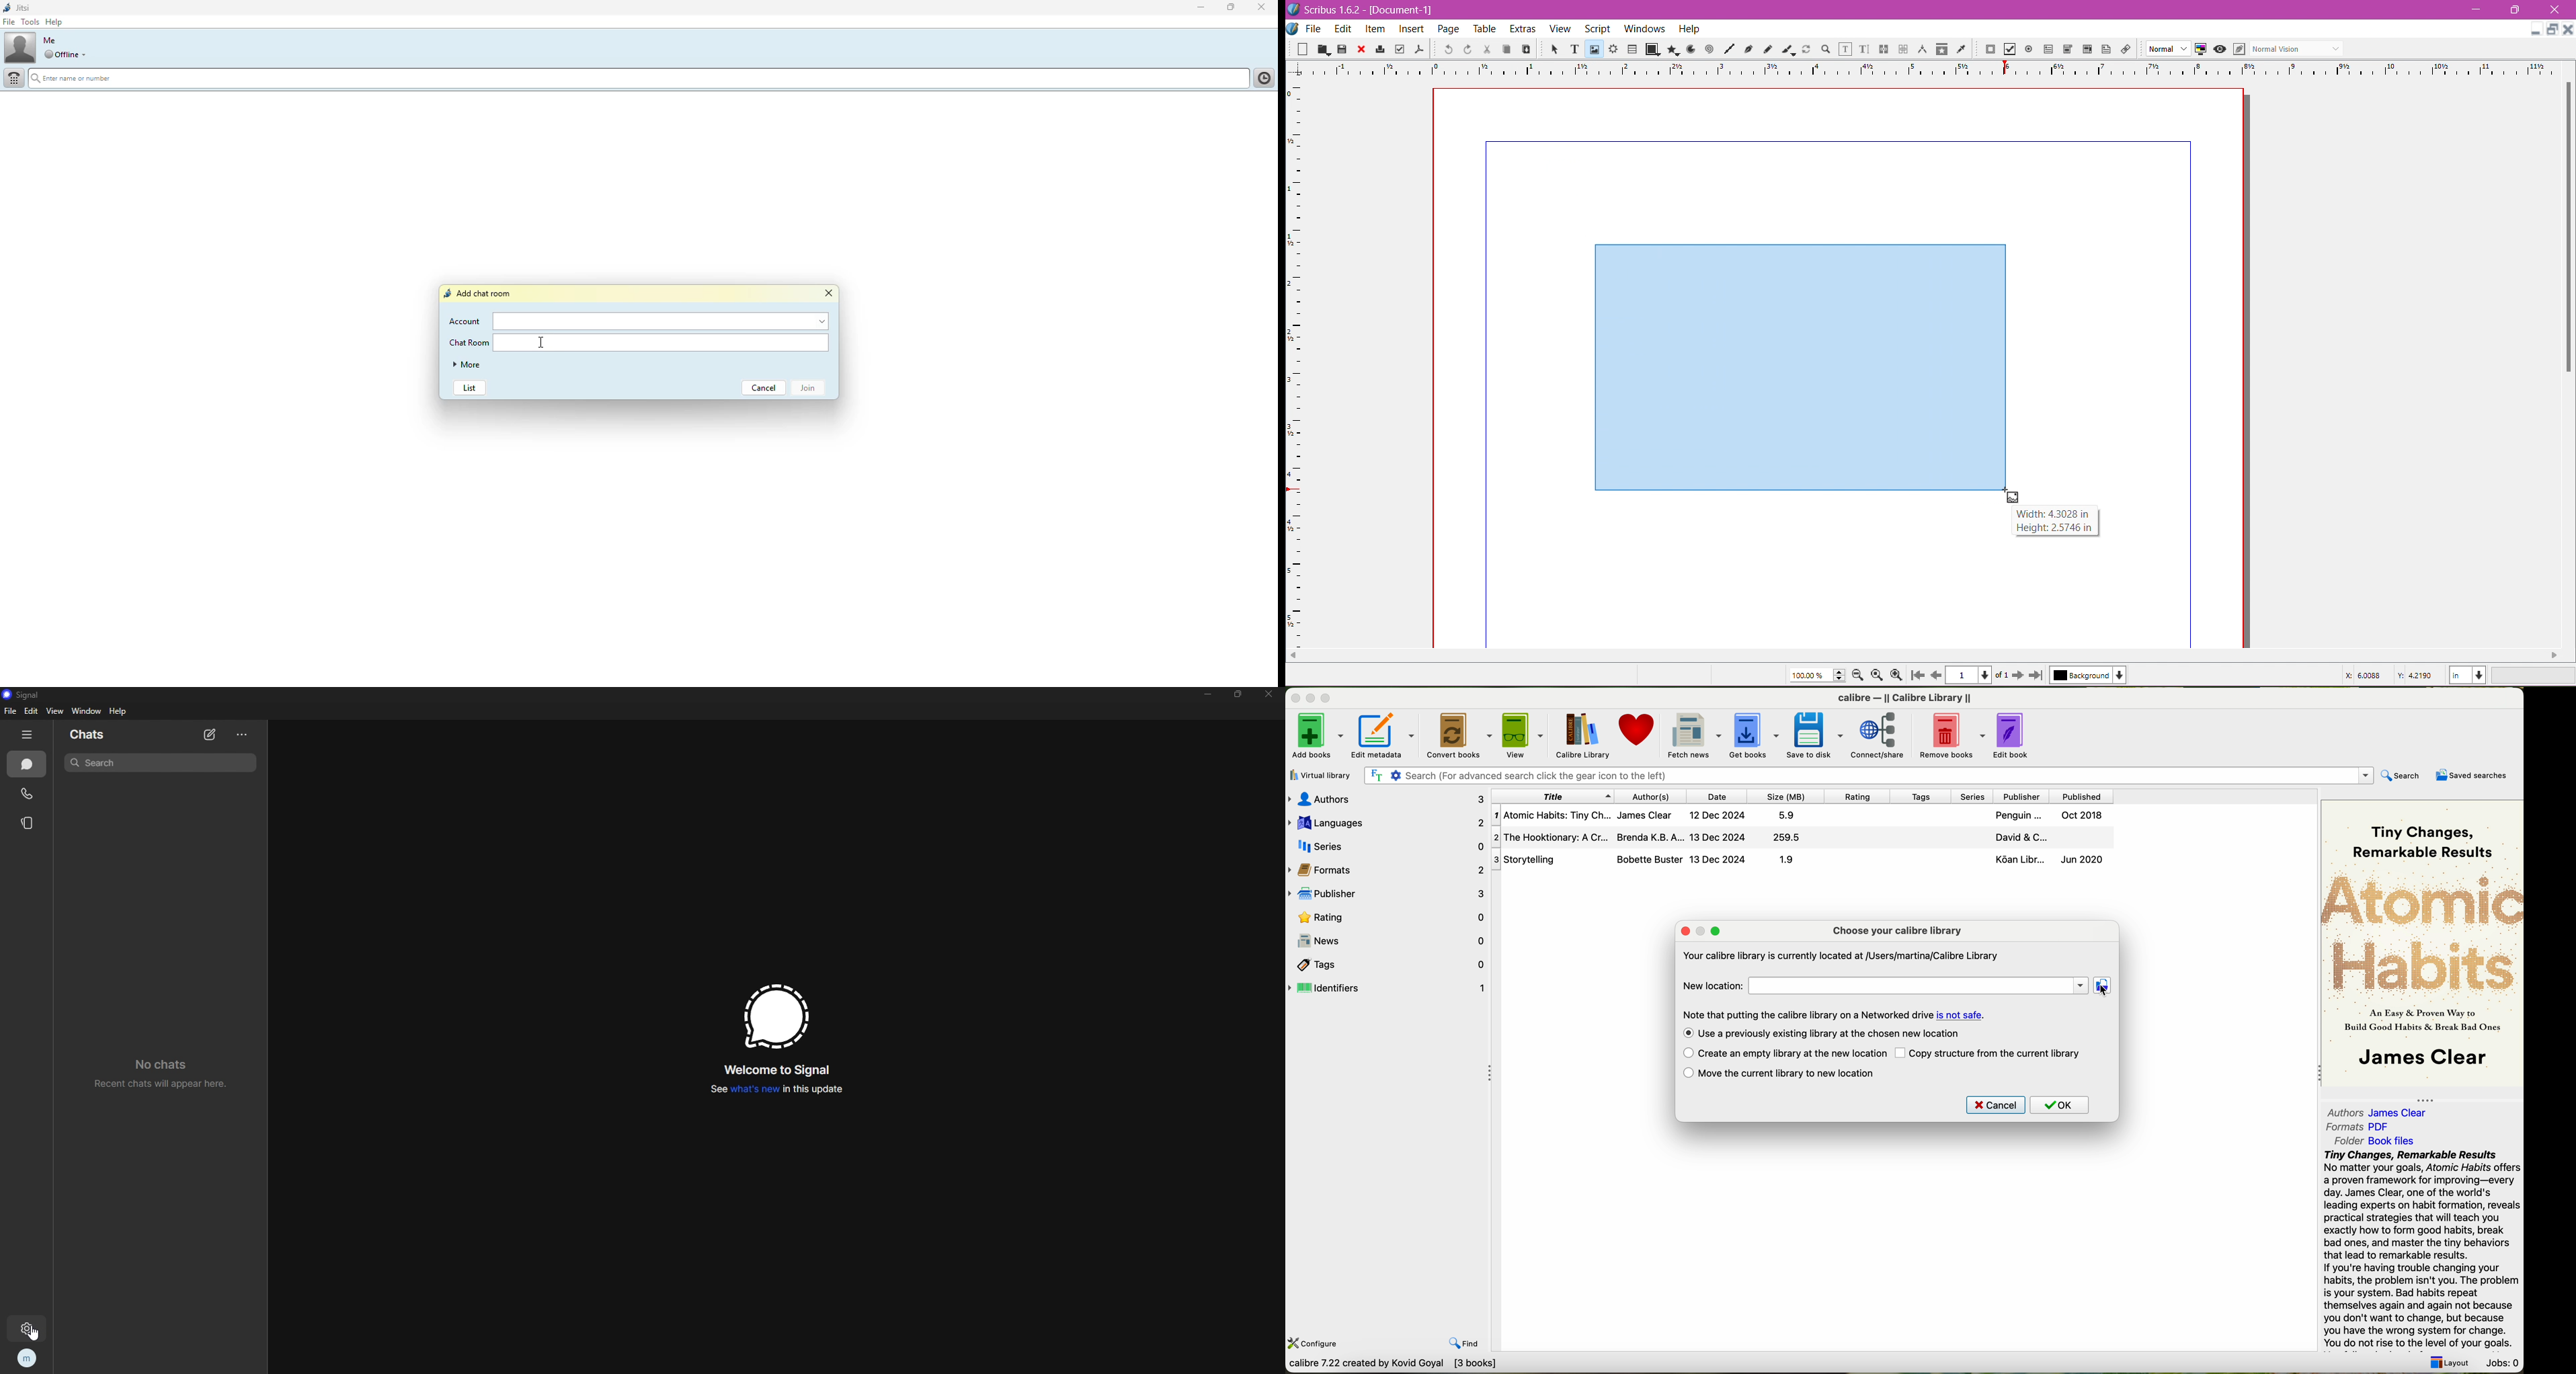  I want to click on folder, so click(2347, 1141).